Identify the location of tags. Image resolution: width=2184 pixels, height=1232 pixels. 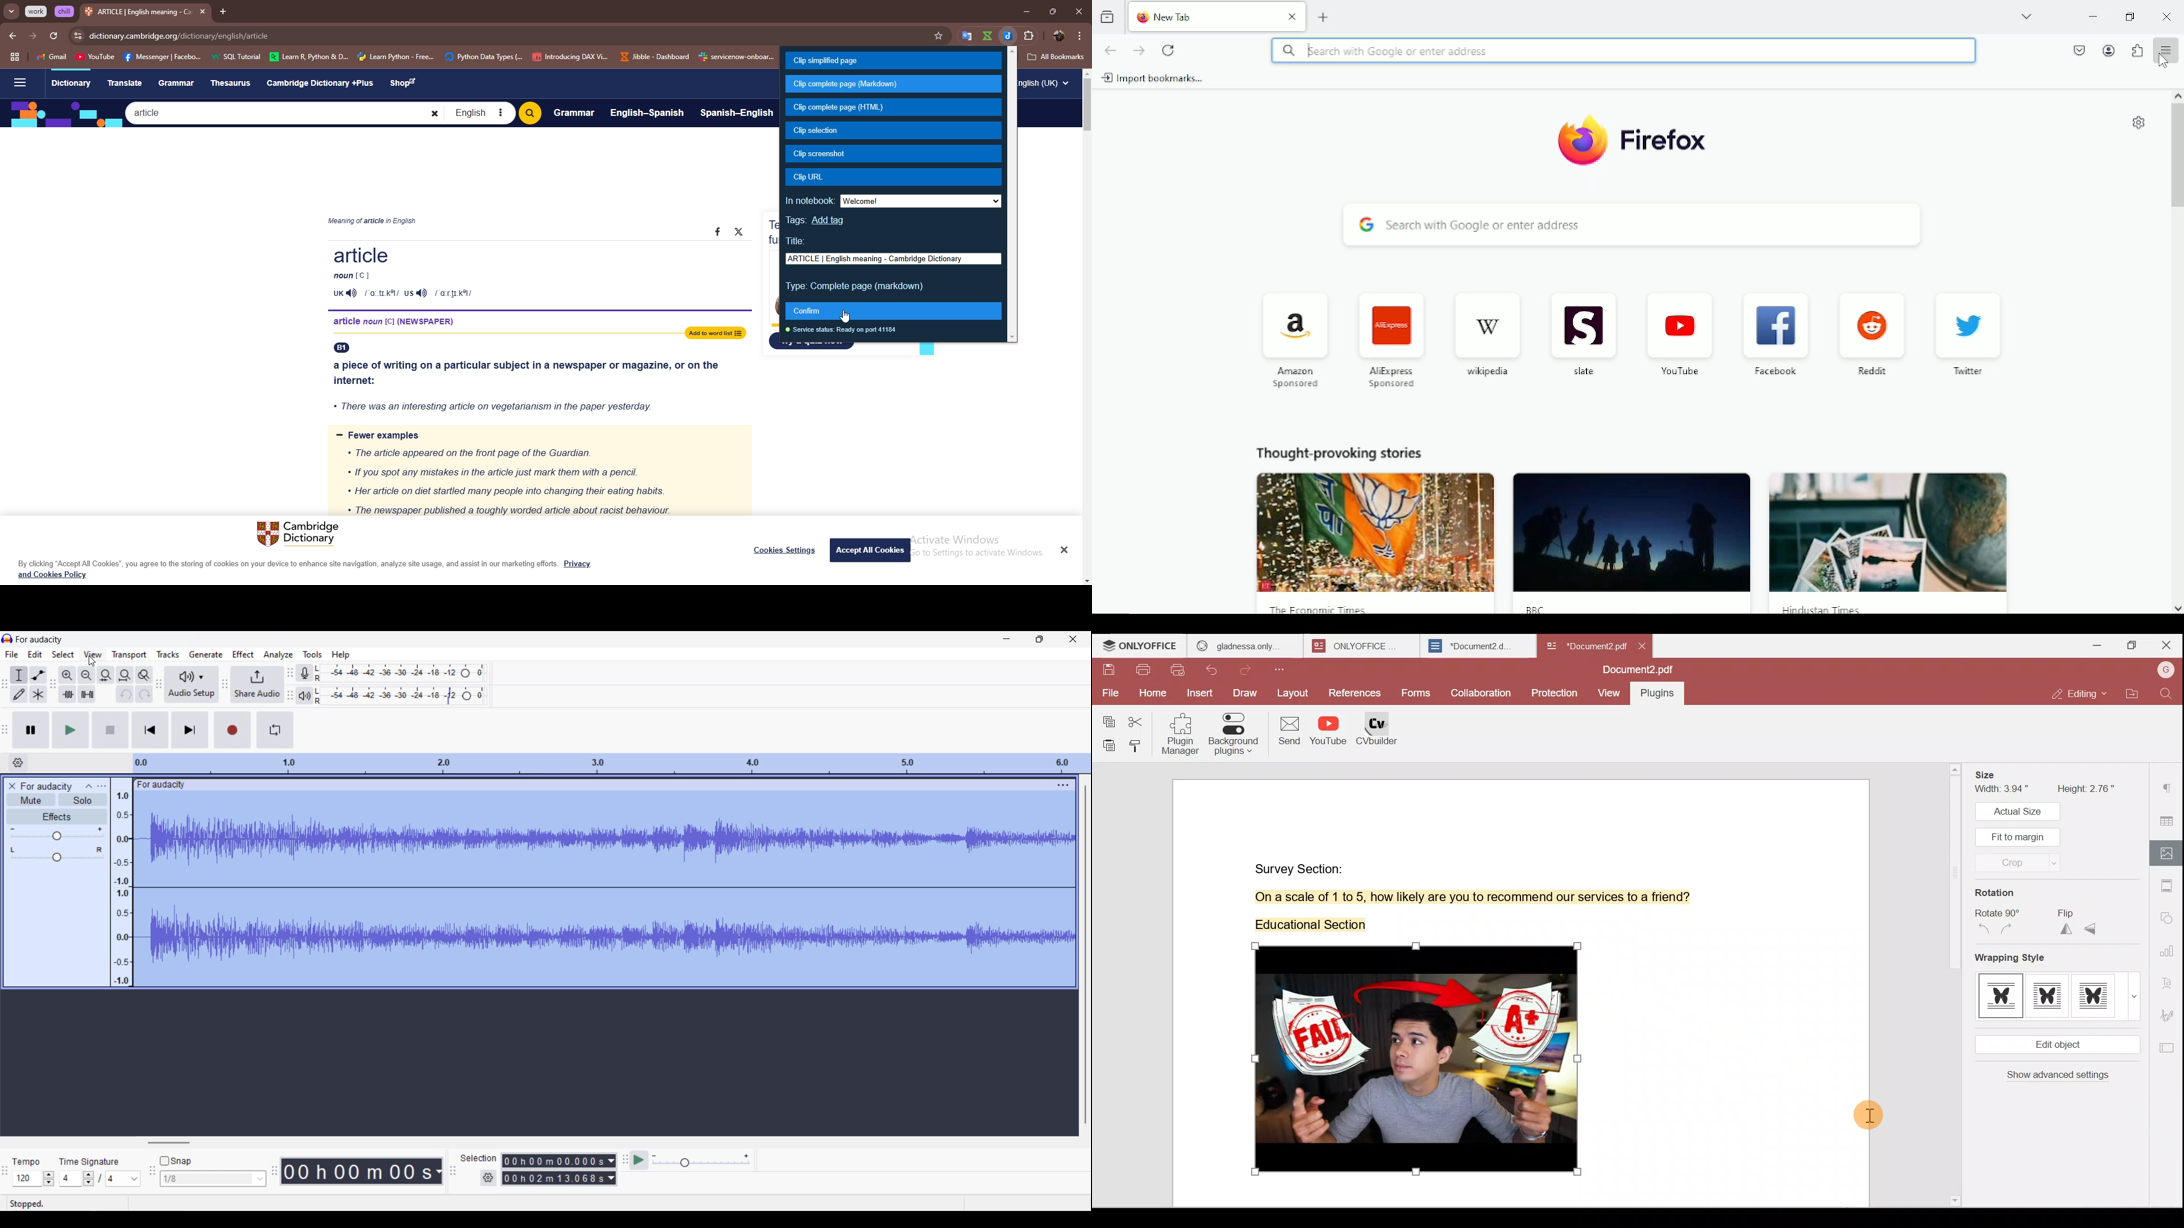
(796, 221).